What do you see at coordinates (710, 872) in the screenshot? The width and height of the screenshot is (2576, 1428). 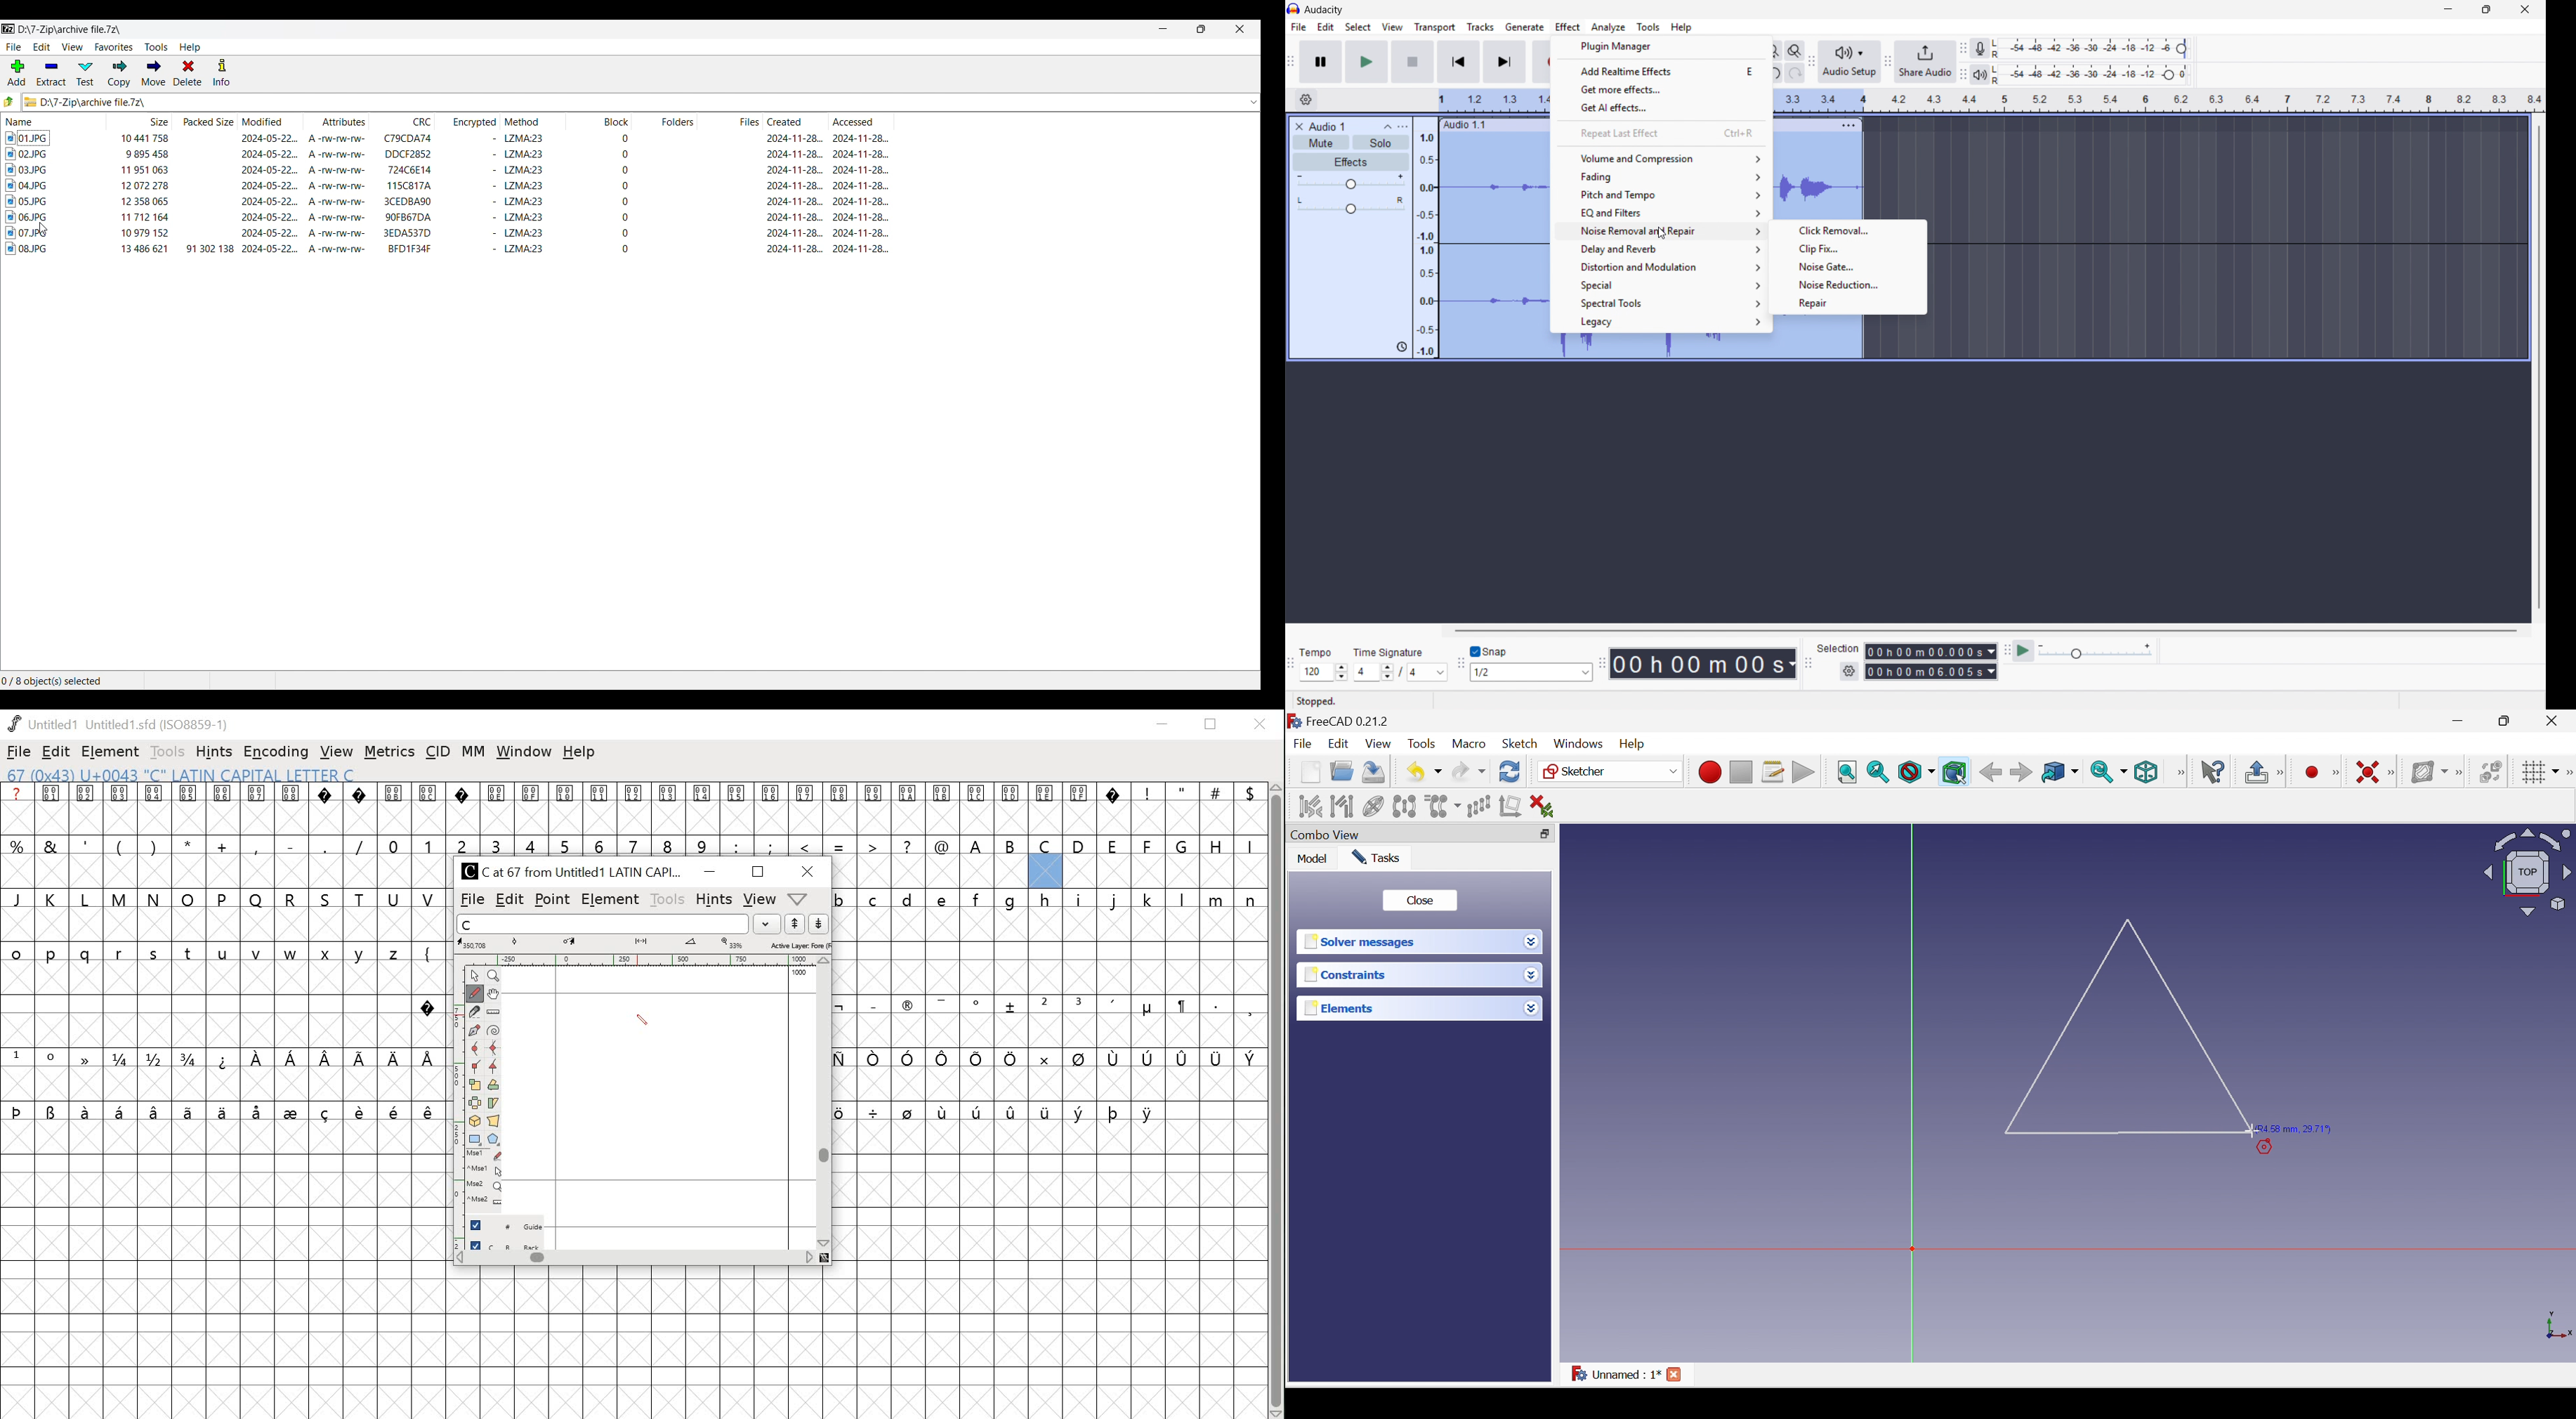 I see `minimize` at bounding box center [710, 872].